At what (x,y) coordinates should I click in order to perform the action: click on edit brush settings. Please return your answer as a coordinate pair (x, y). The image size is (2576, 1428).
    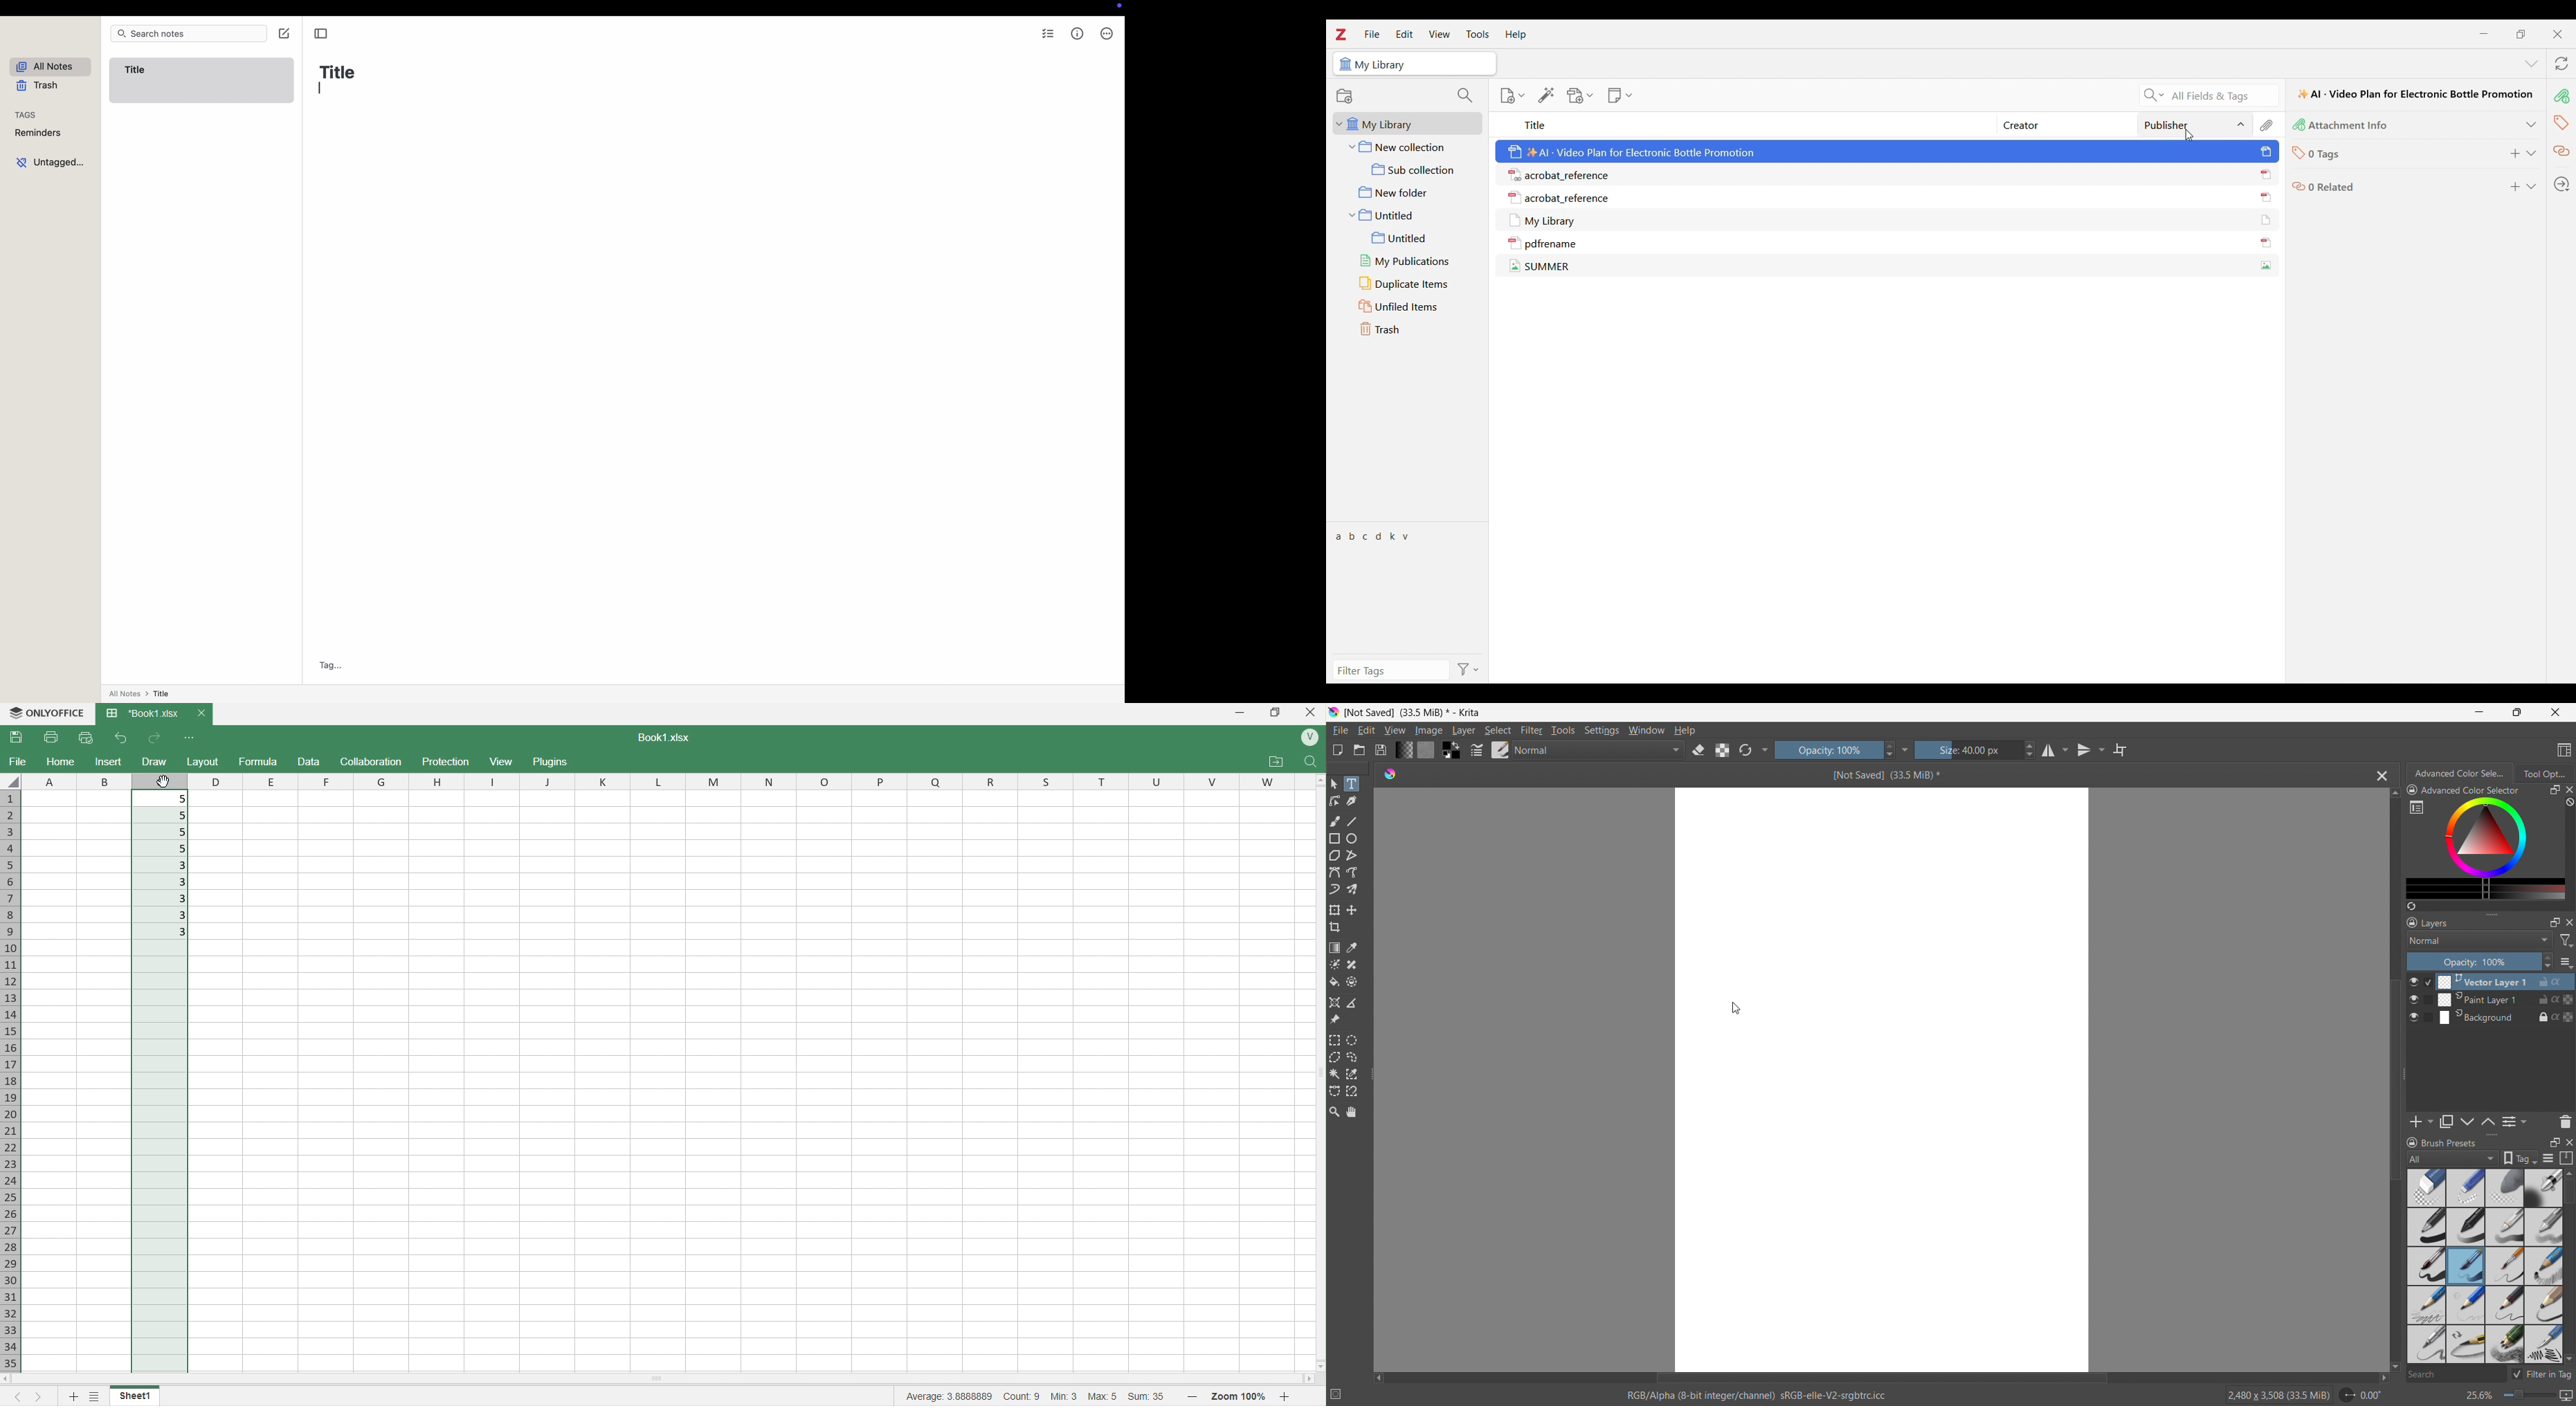
    Looking at the image, I should click on (1476, 750).